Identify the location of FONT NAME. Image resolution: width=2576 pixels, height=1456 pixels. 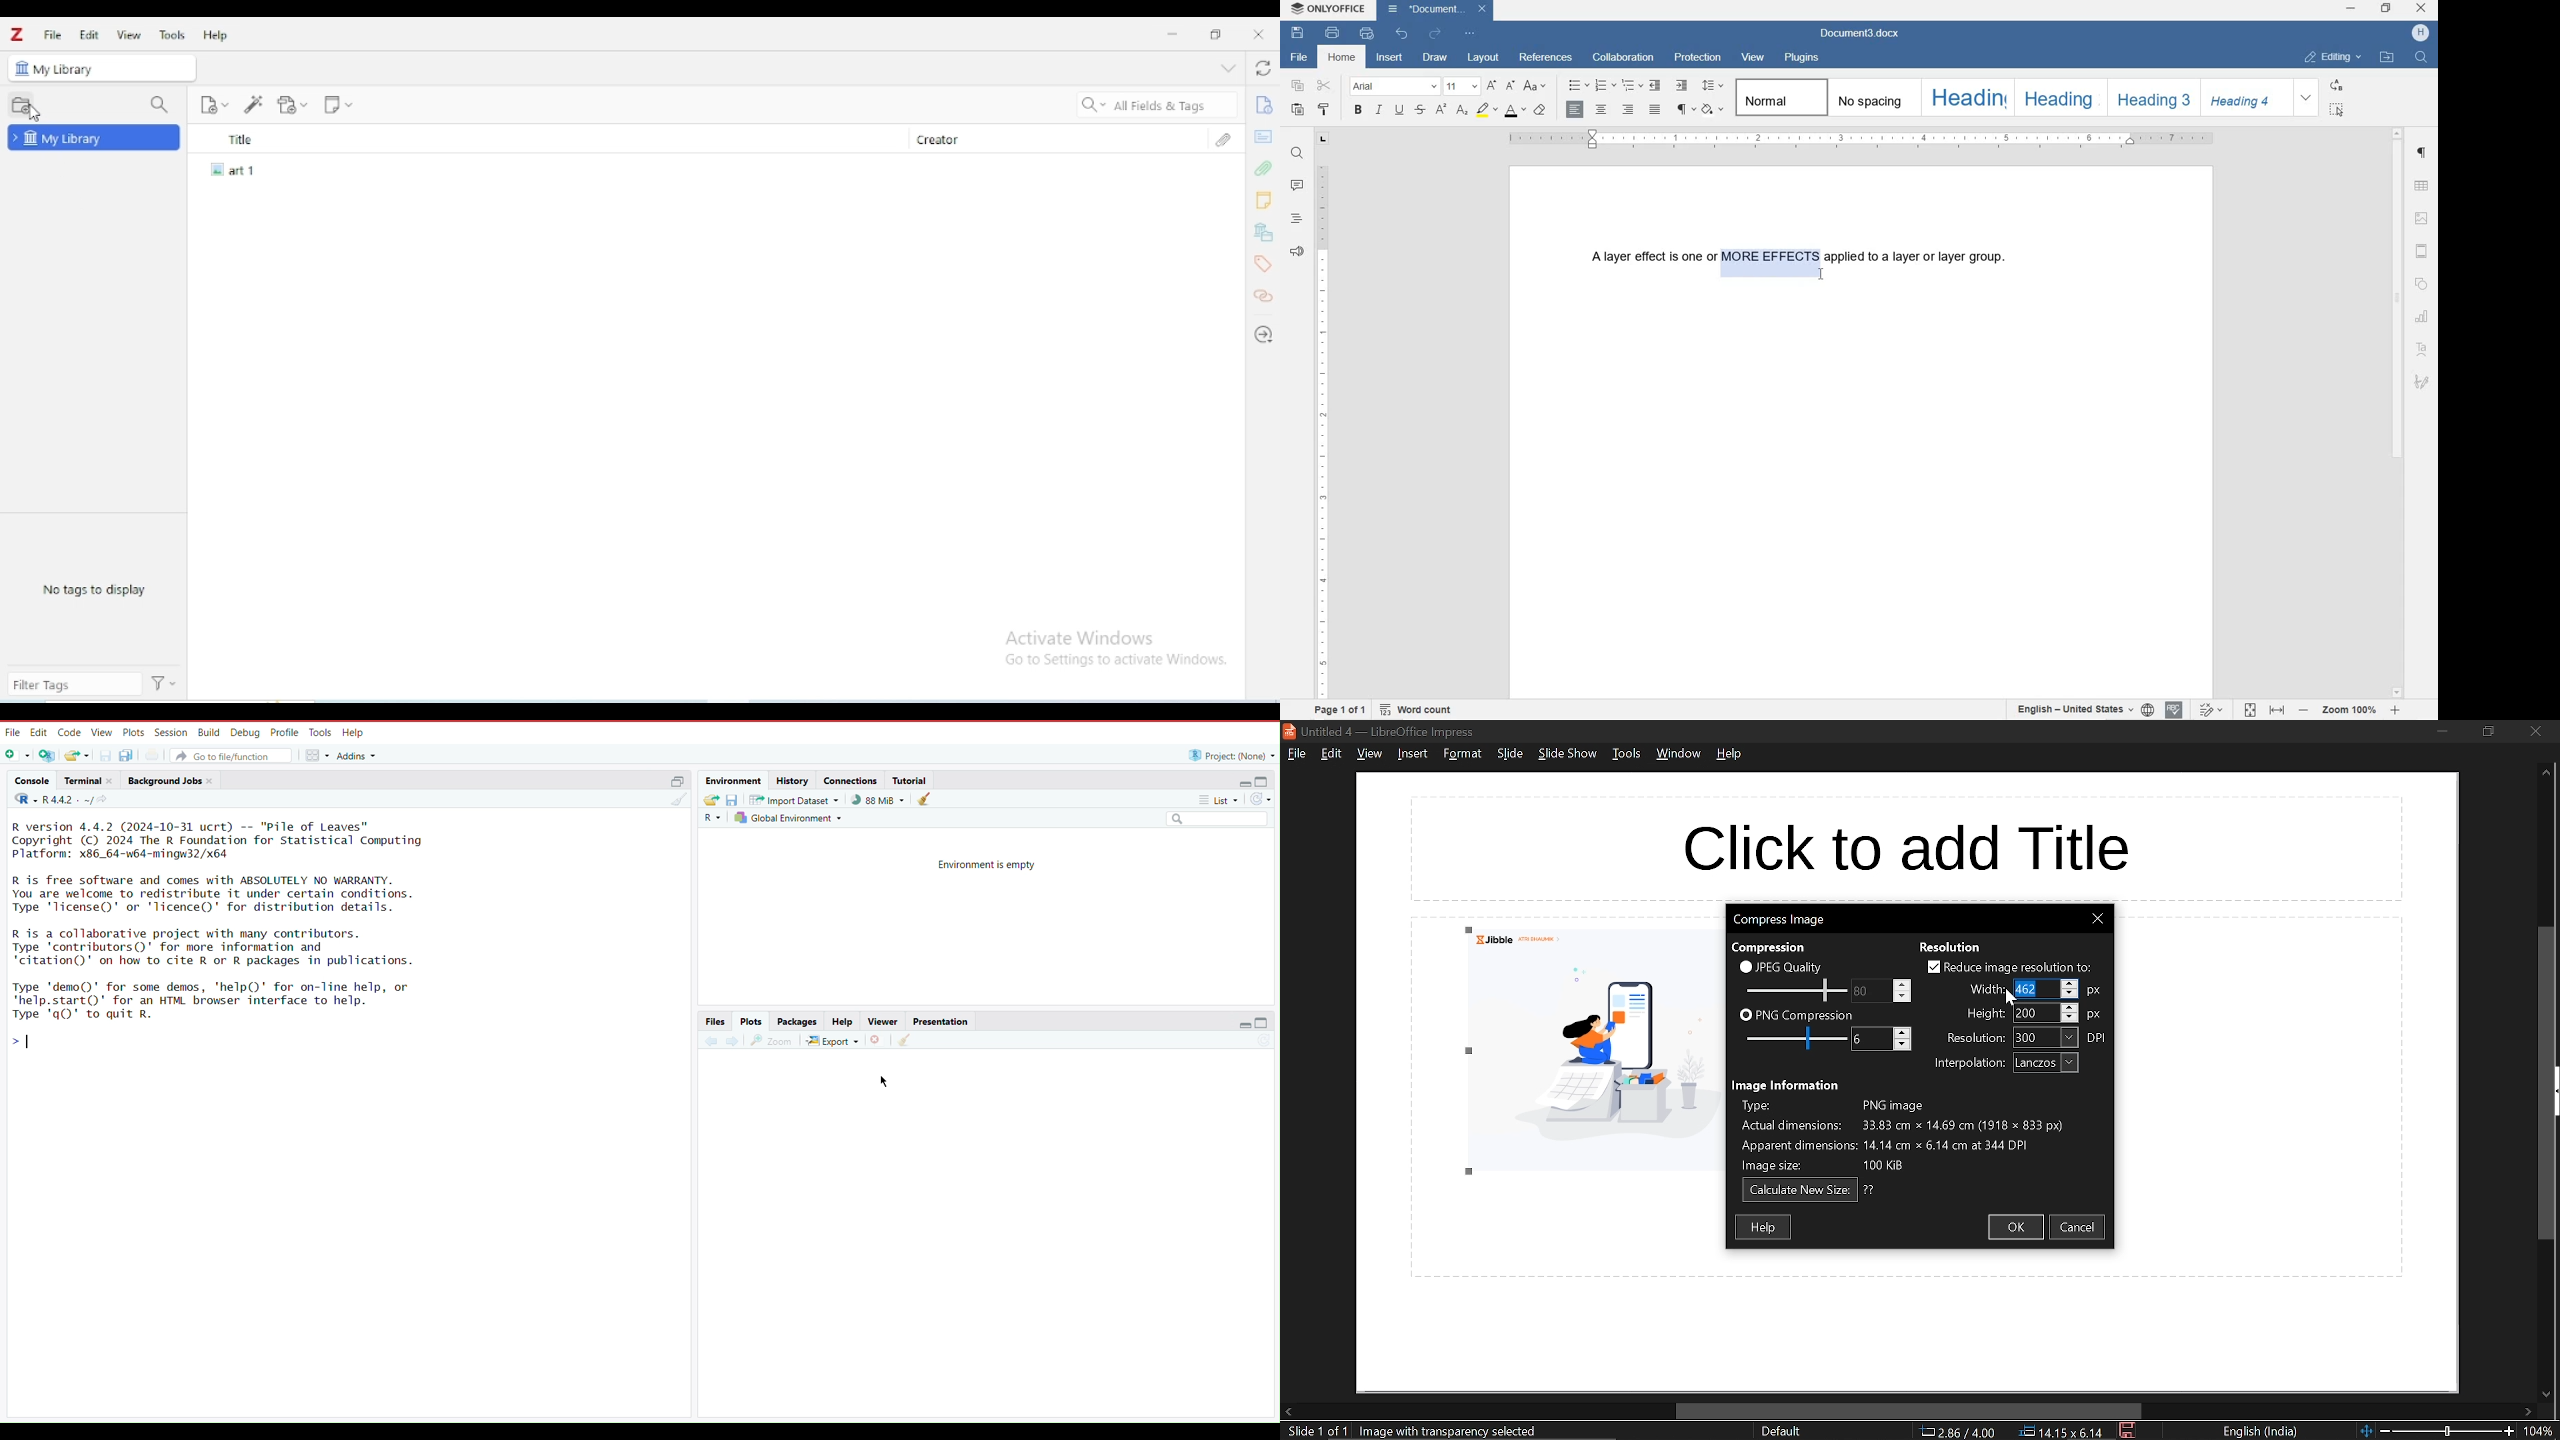
(1394, 86).